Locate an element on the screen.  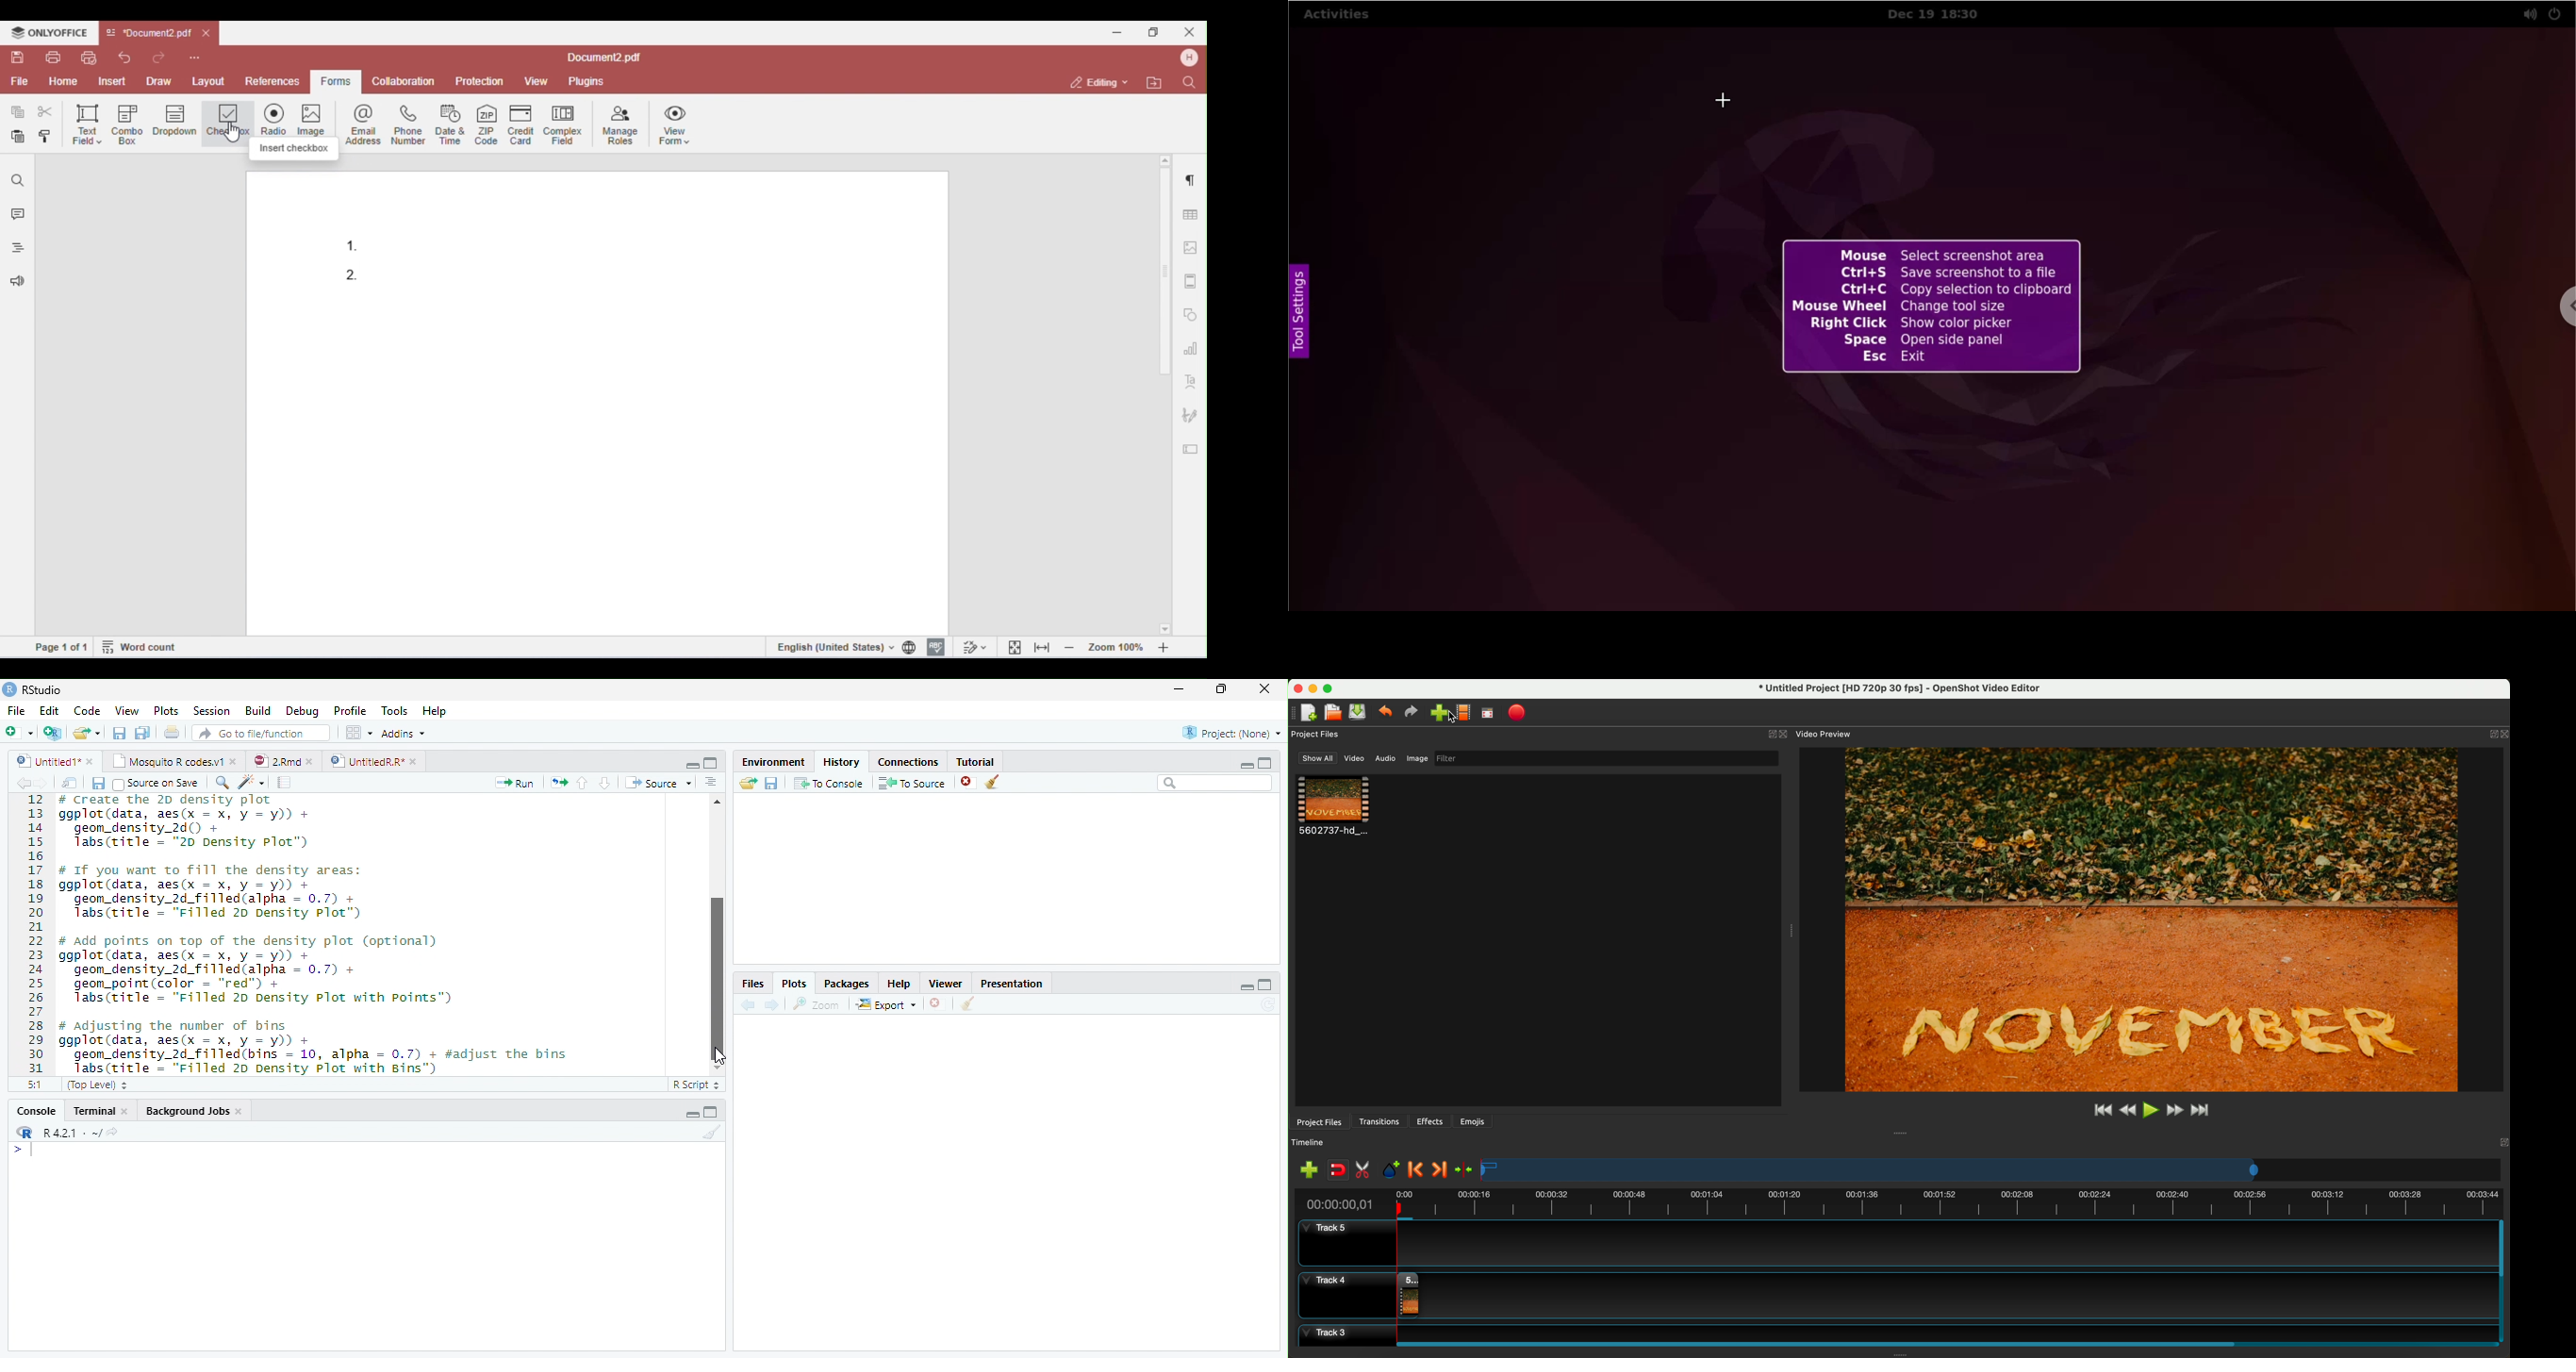
UnttiedR Rr” is located at coordinates (365, 760).